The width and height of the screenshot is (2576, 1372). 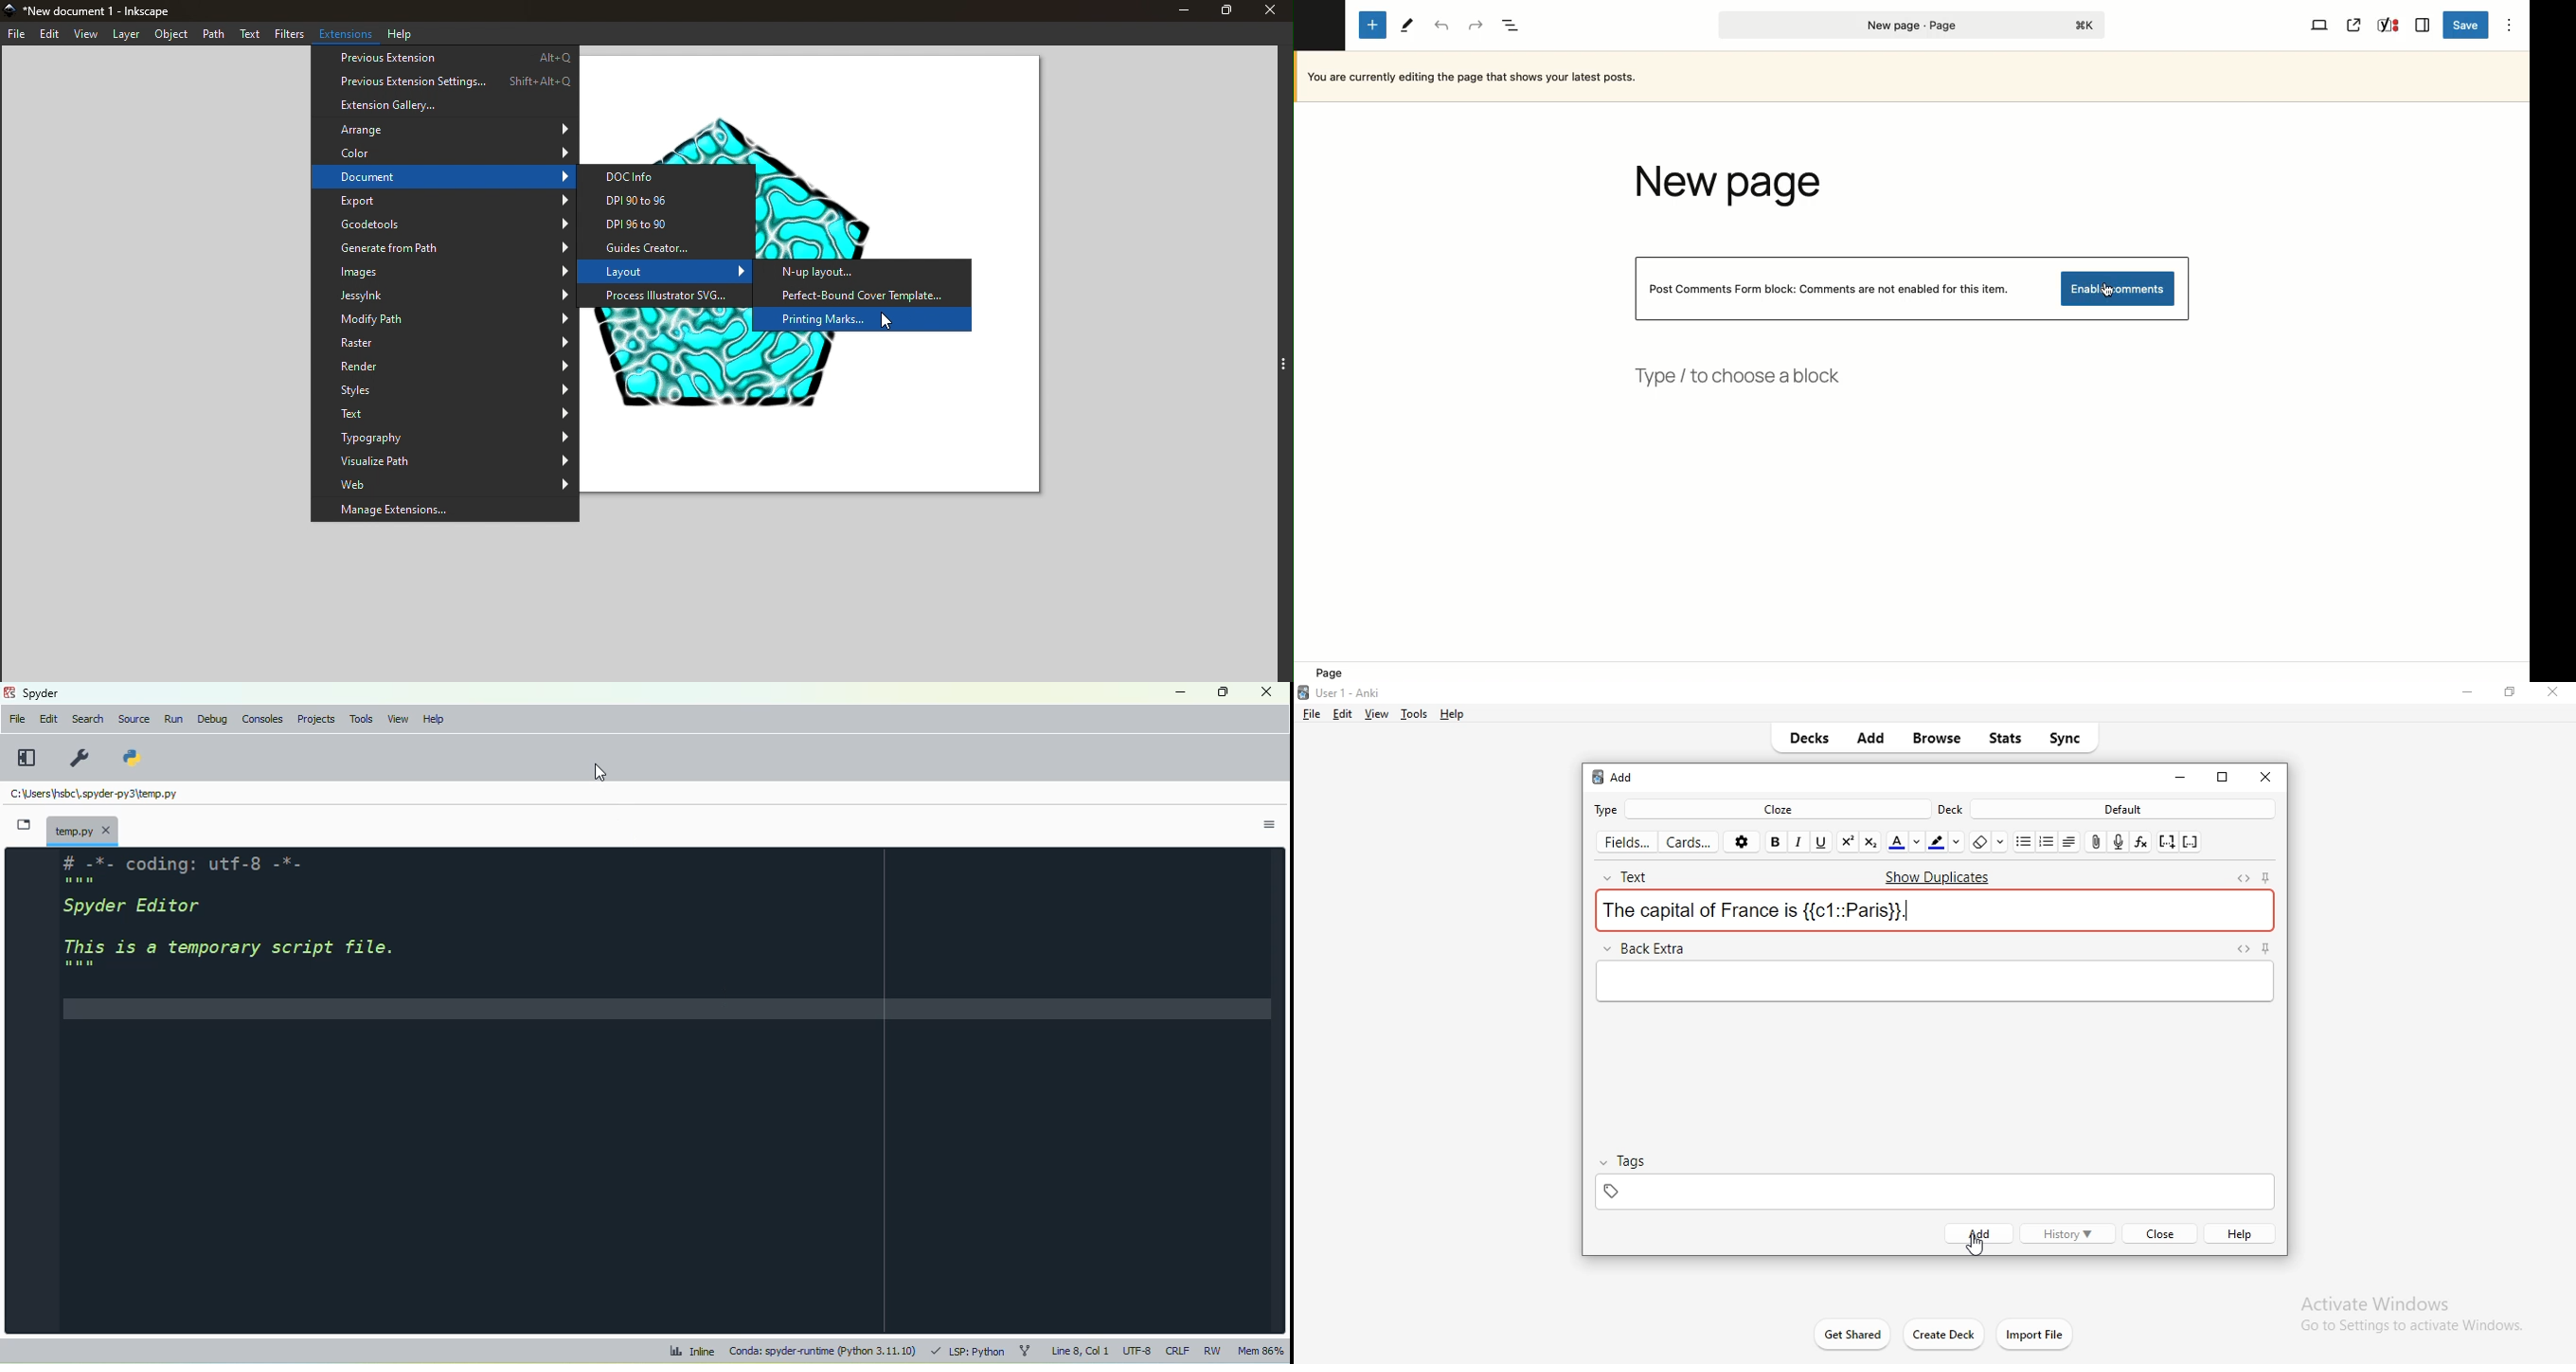 What do you see at coordinates (2507, 697) in the screenshot?
I see `restore` at bounding box center [2507, 697].